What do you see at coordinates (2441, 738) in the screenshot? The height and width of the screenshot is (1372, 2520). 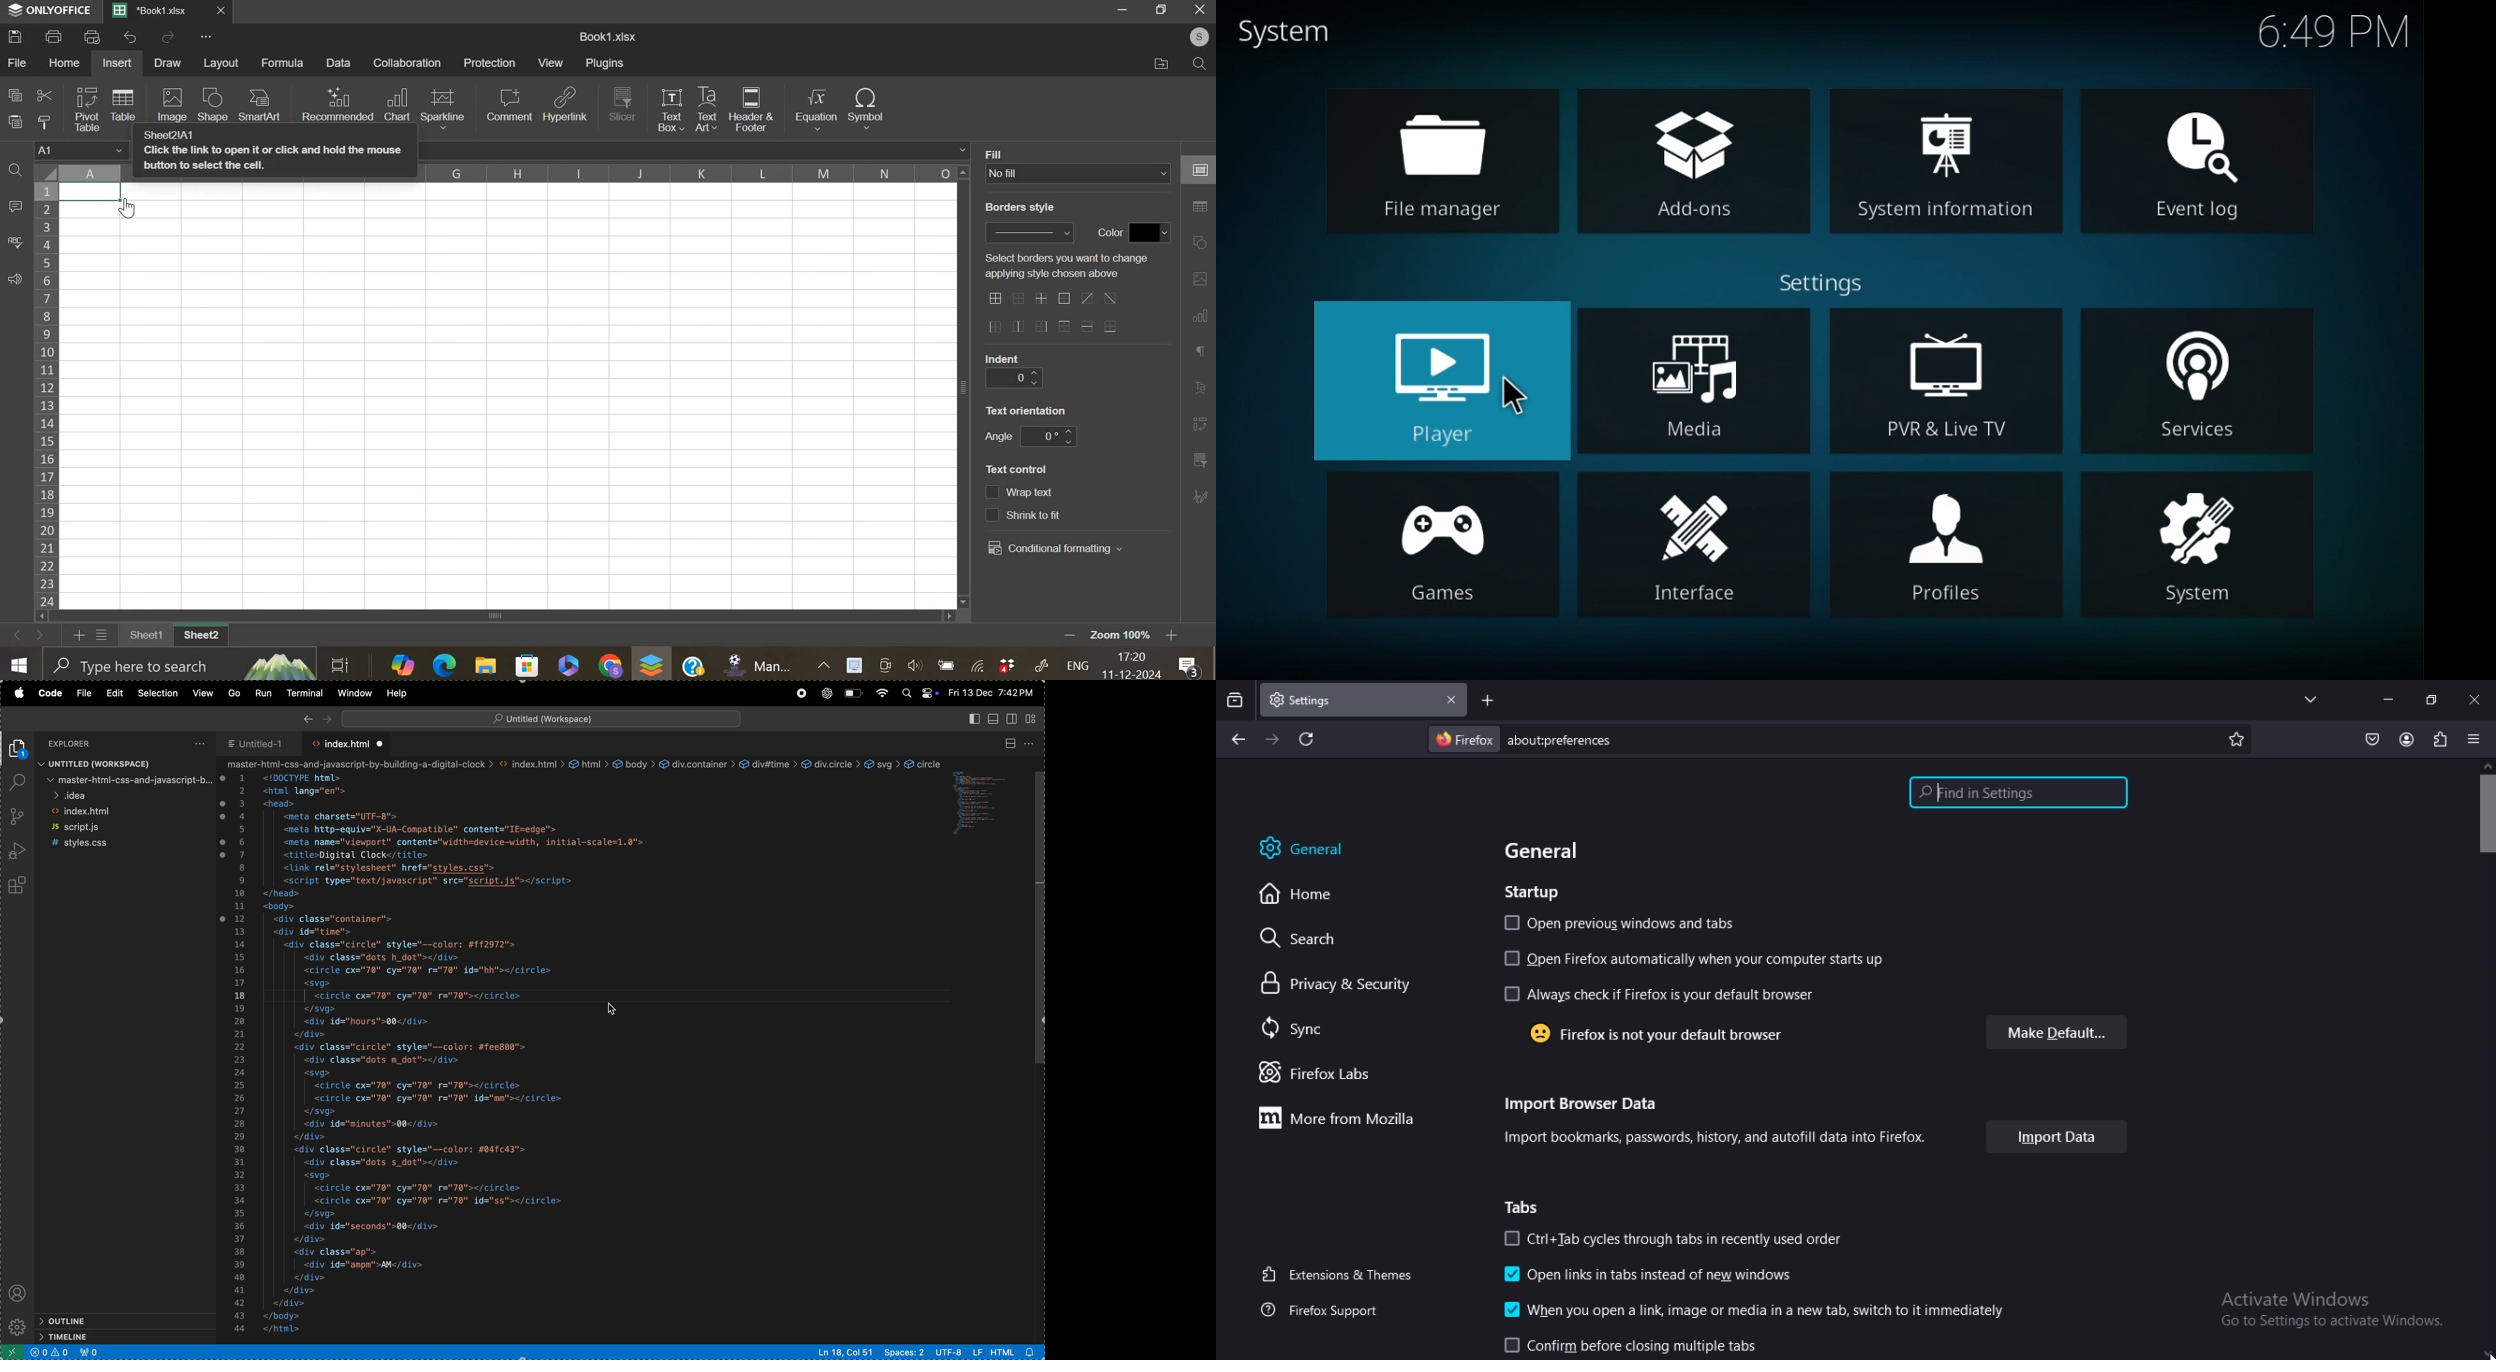 I see `extensions` at bounding box center [2441, 738].